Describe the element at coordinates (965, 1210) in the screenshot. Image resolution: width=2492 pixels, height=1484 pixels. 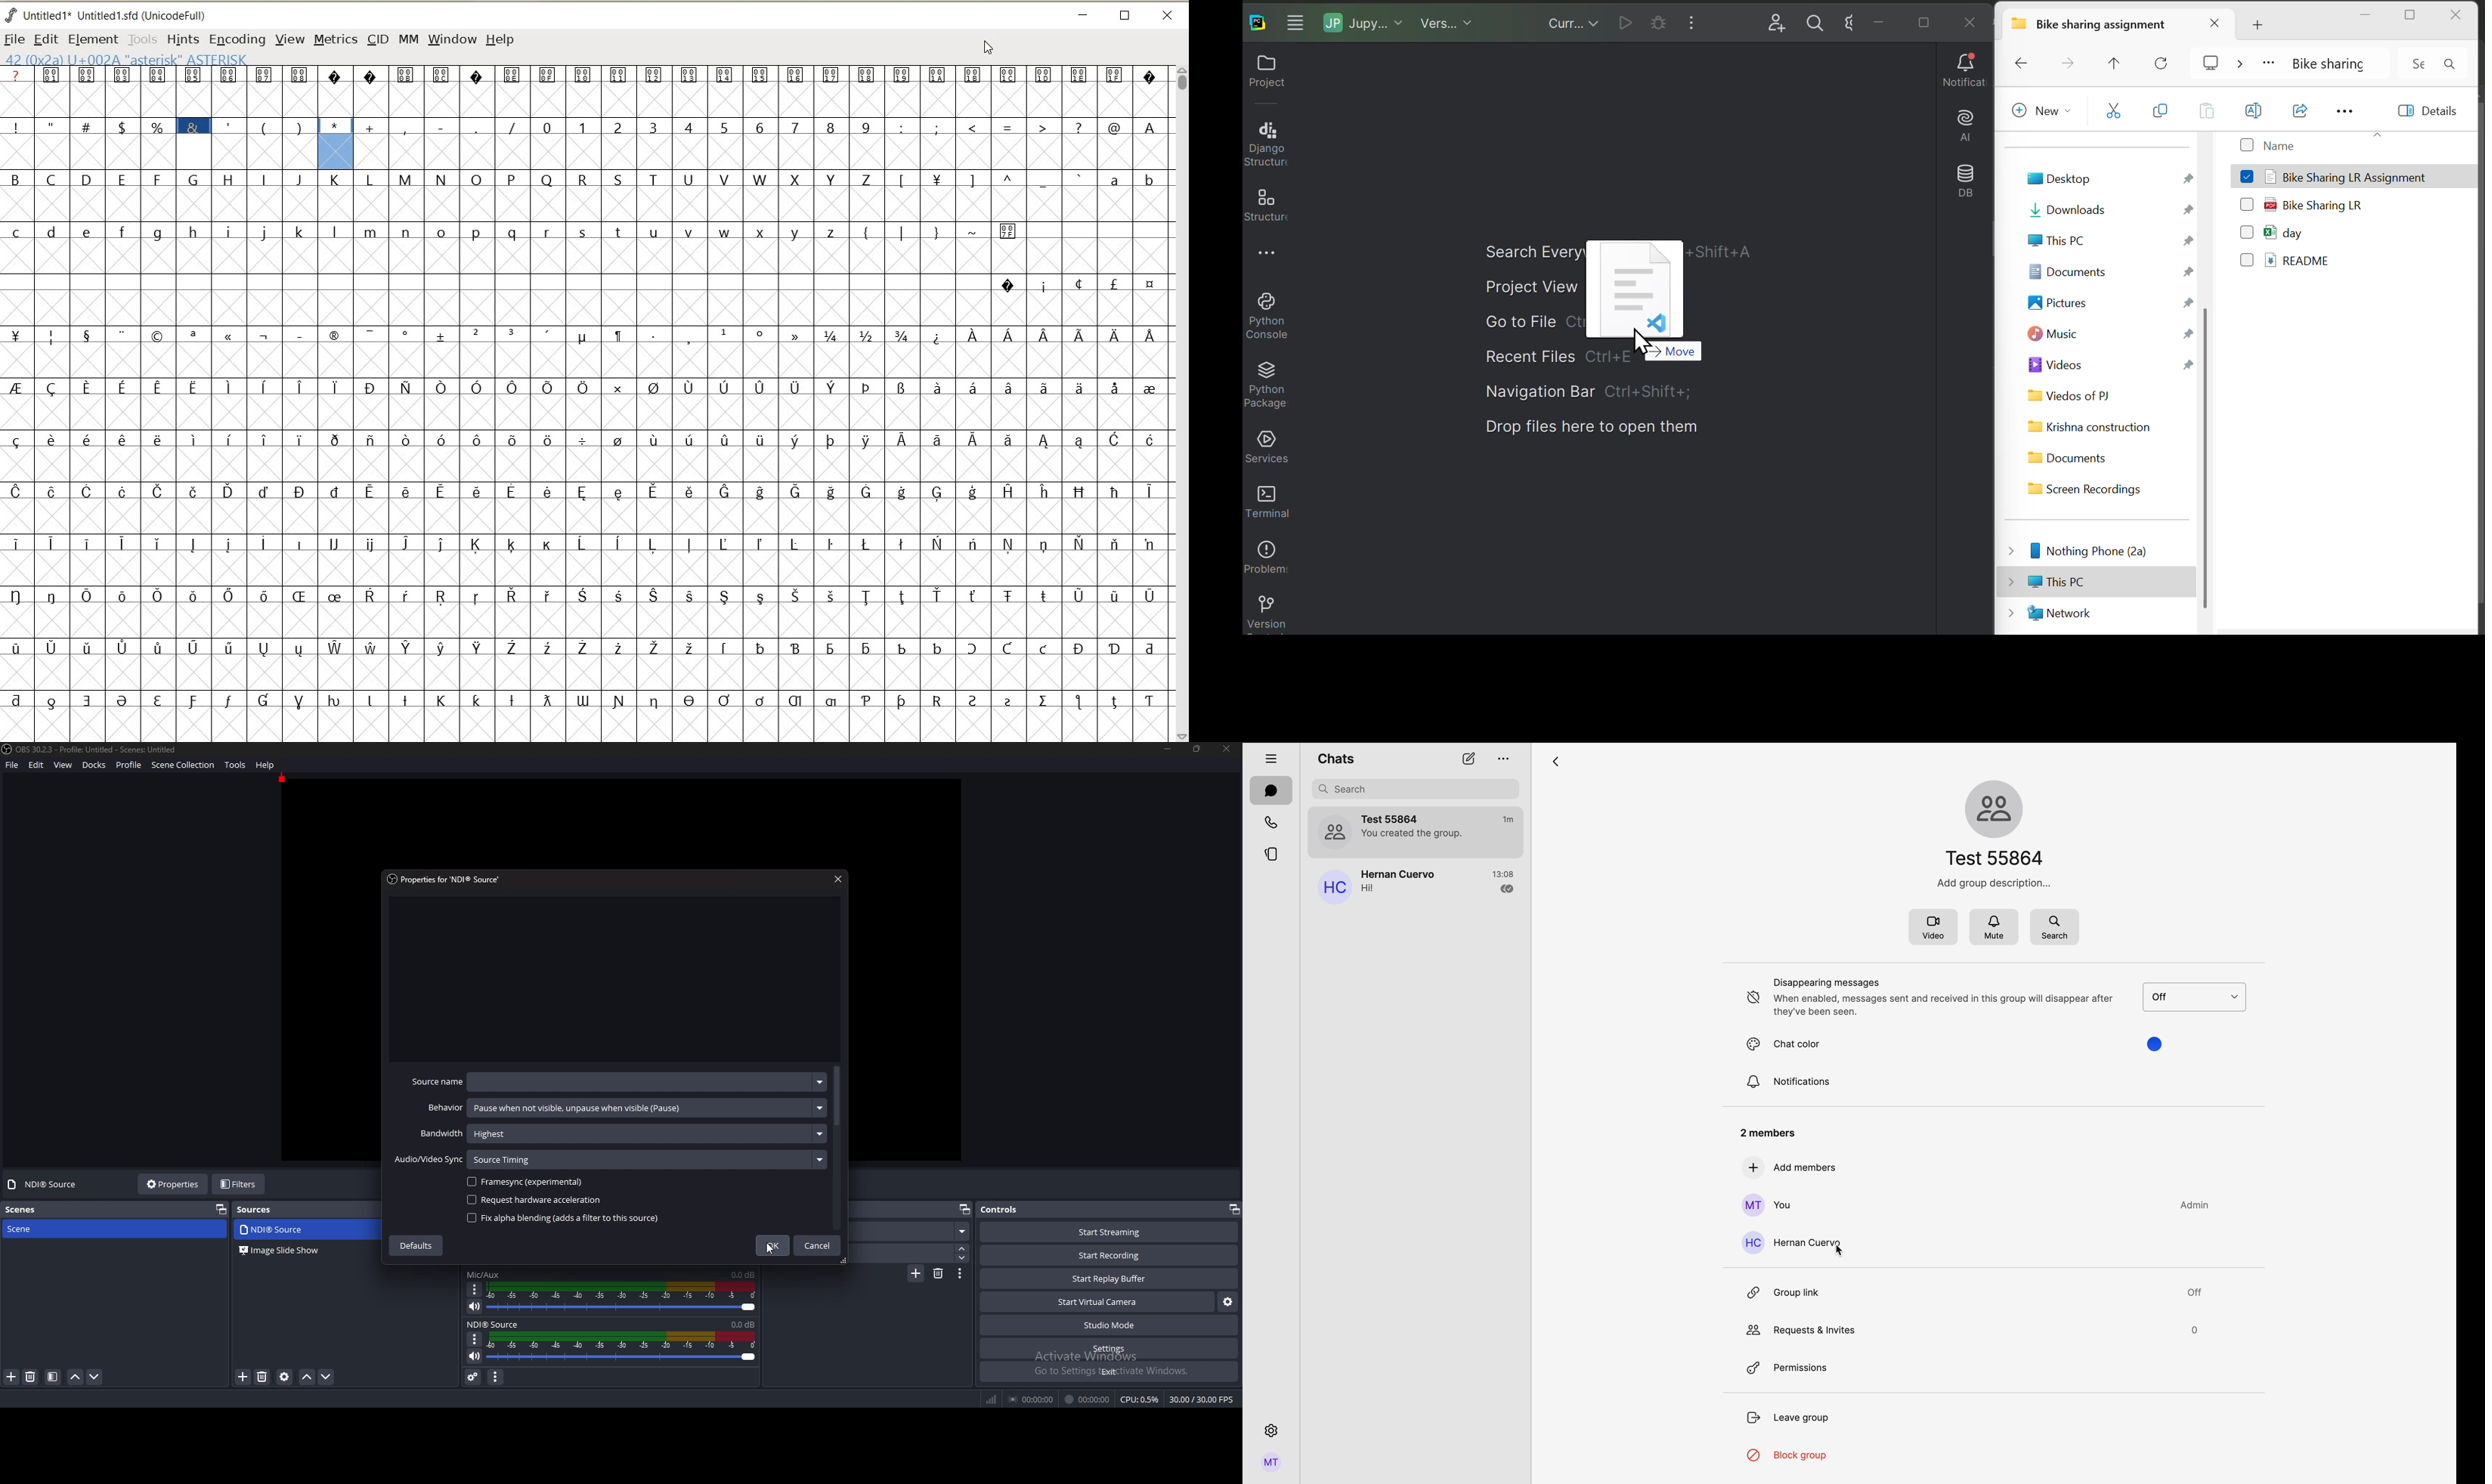
I see `pop out` at that location.